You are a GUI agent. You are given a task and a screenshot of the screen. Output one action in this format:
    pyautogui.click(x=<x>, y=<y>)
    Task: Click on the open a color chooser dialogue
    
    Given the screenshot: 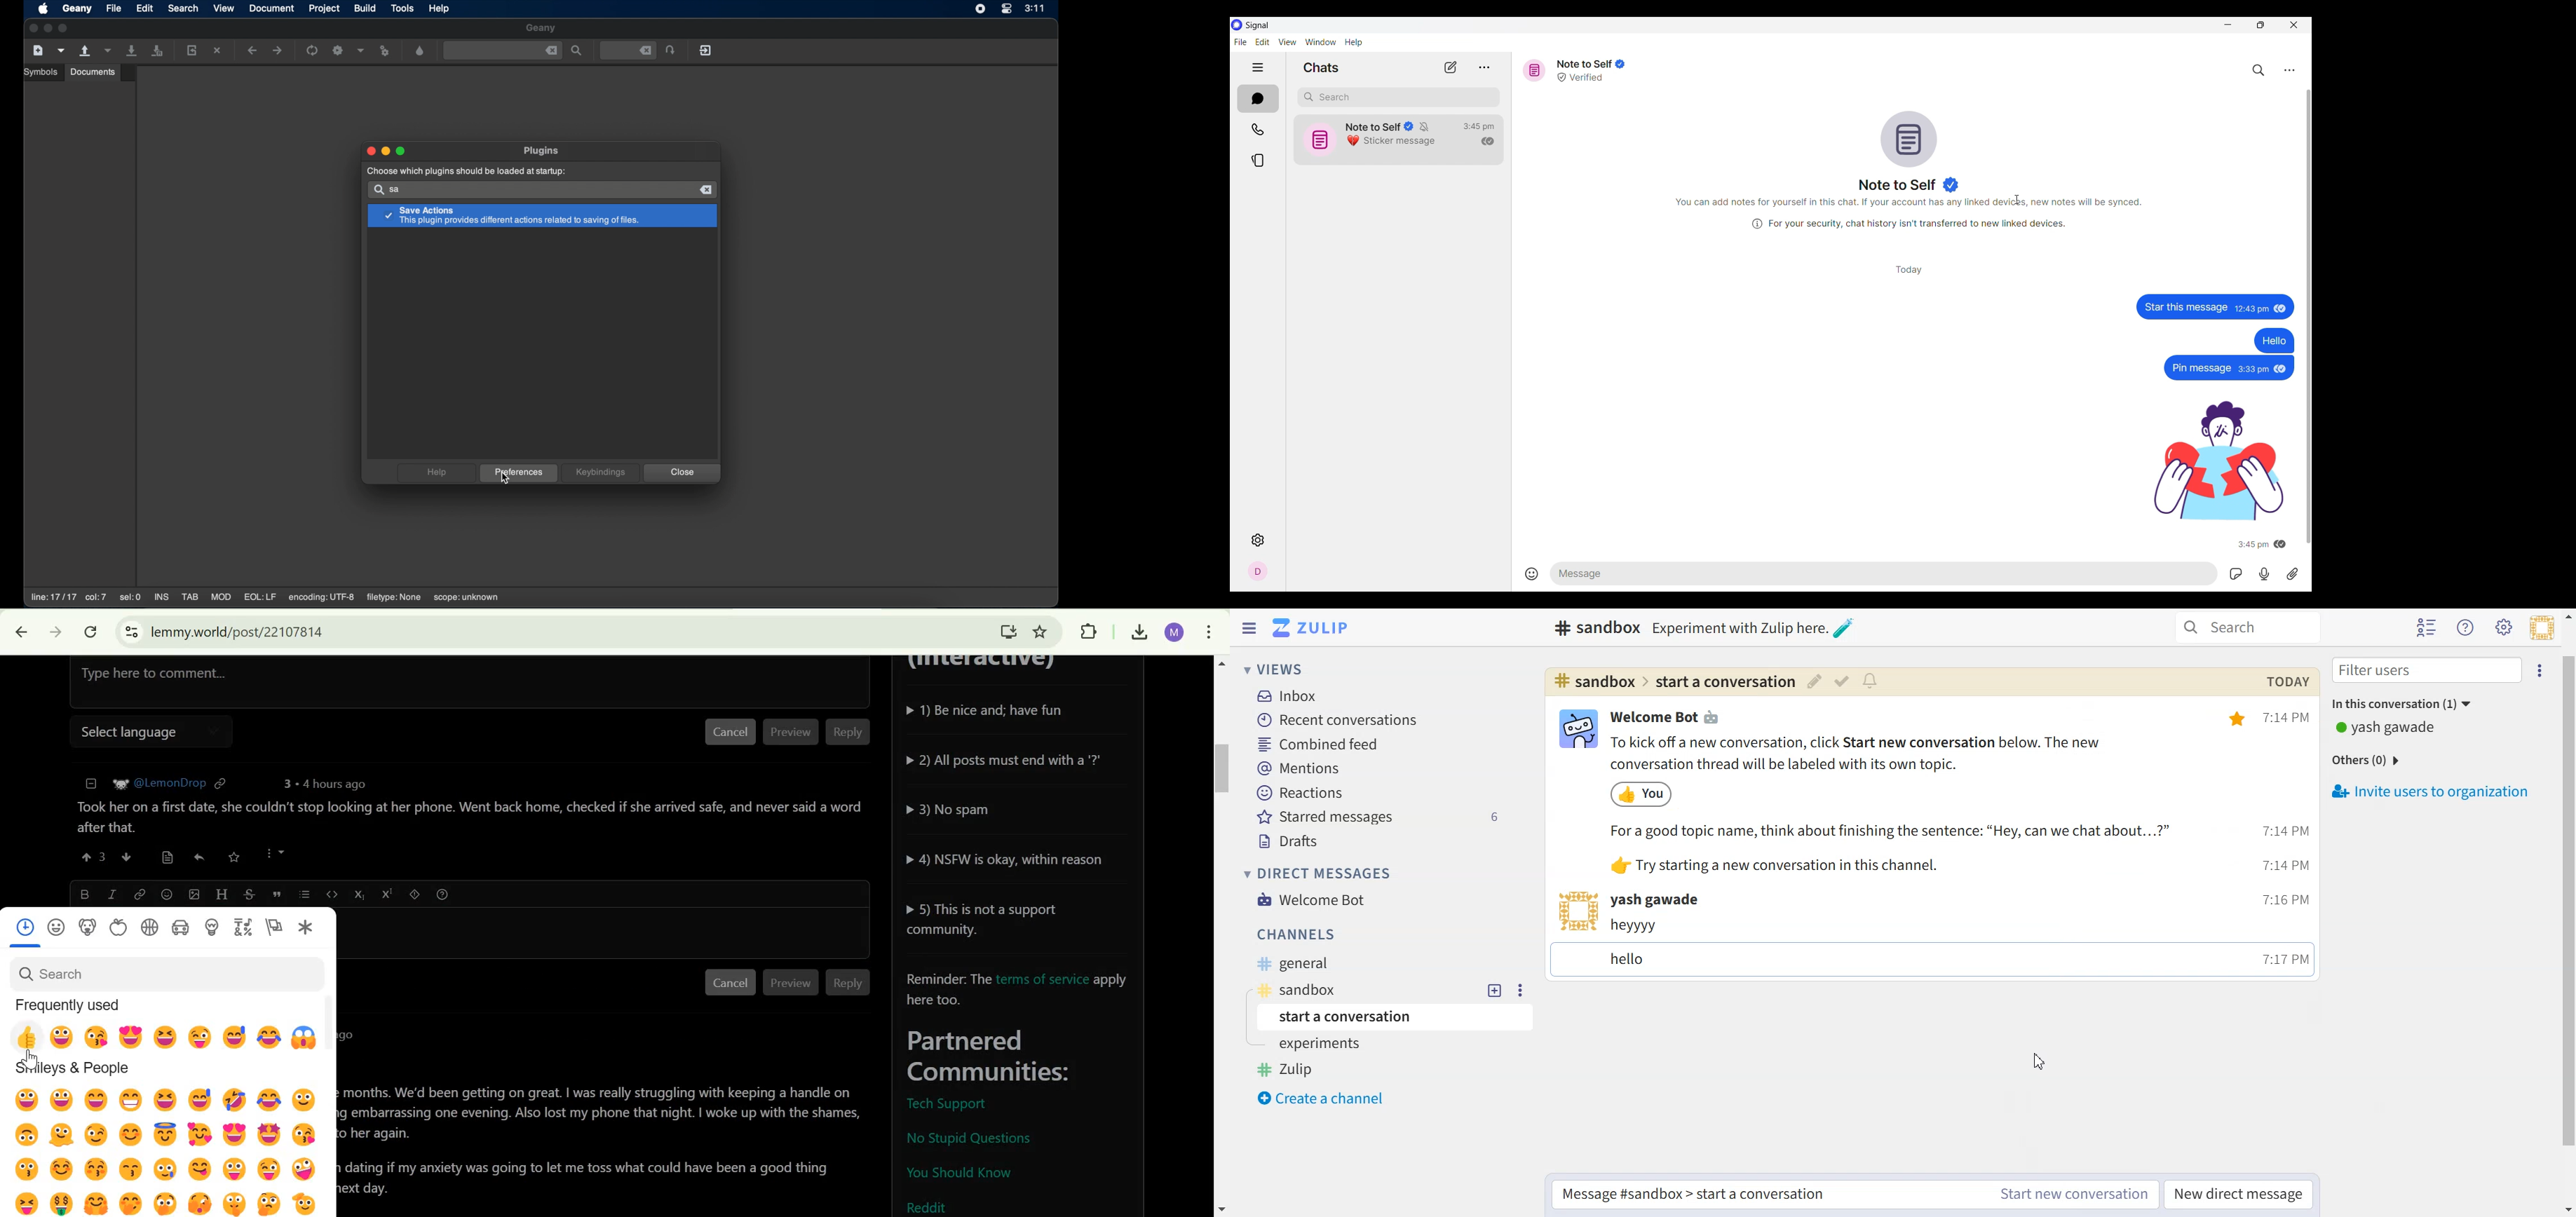 What is the action you would take?
    pyautogui.click(x=420, y=51)
    